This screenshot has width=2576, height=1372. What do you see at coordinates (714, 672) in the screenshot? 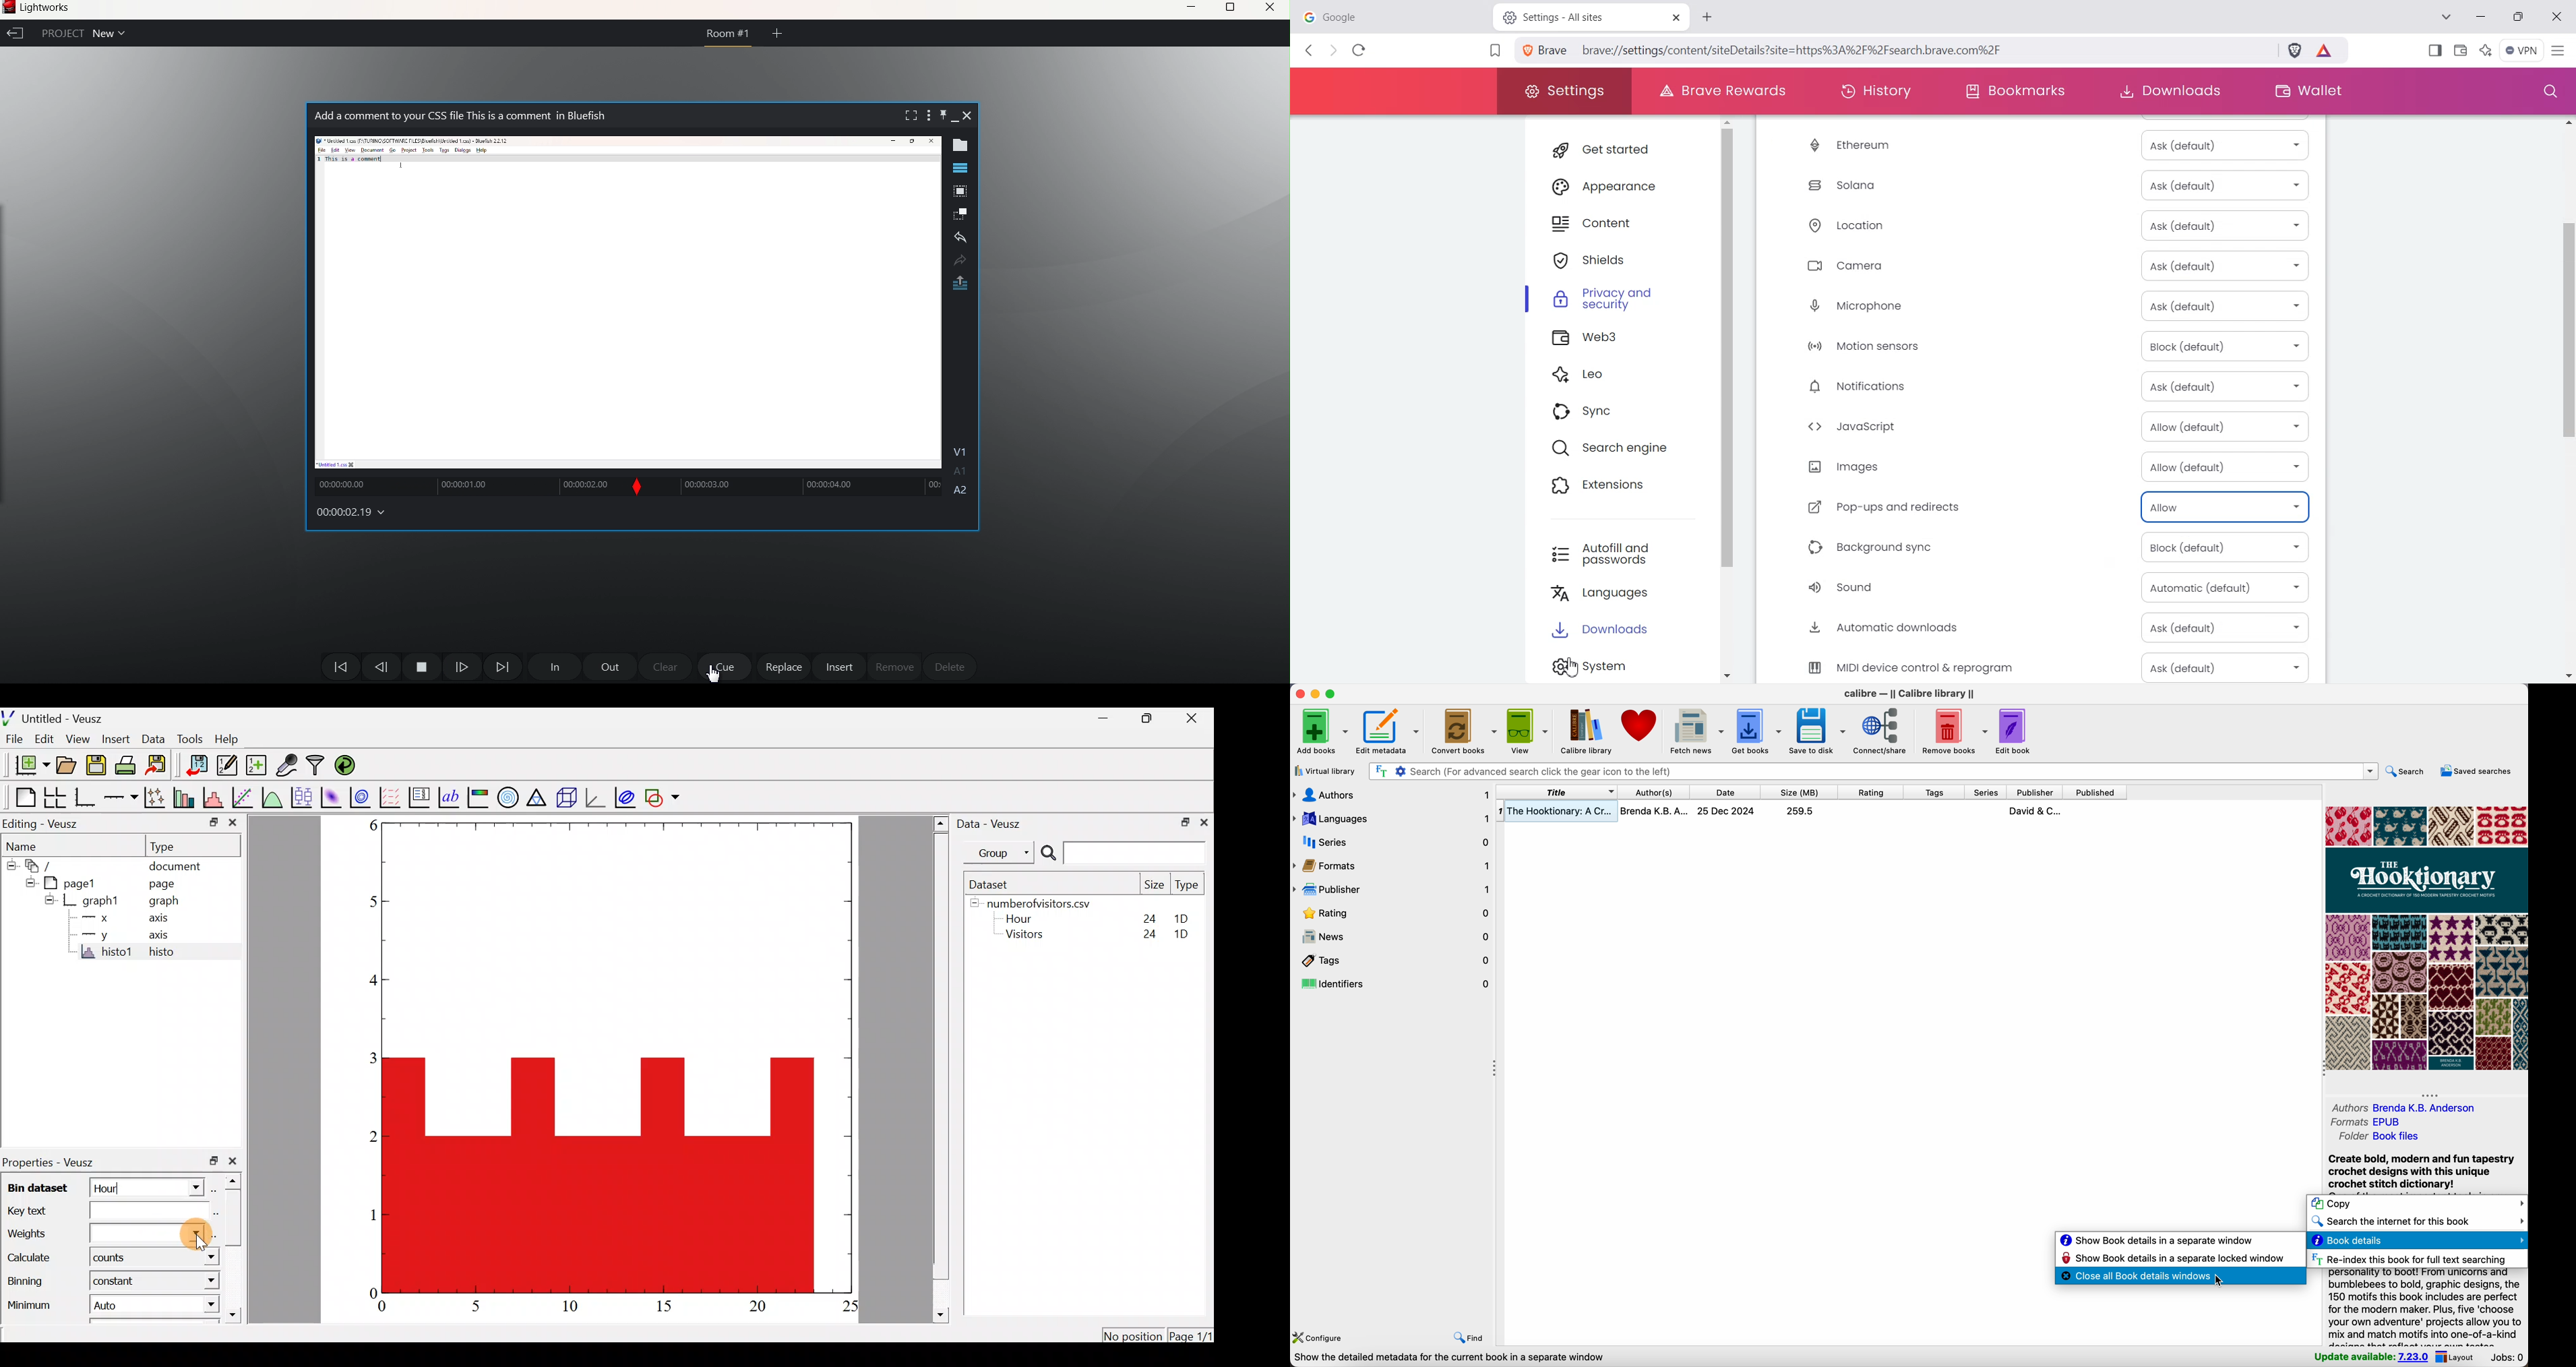
I see `cursor` at bounding box center [714, 672].